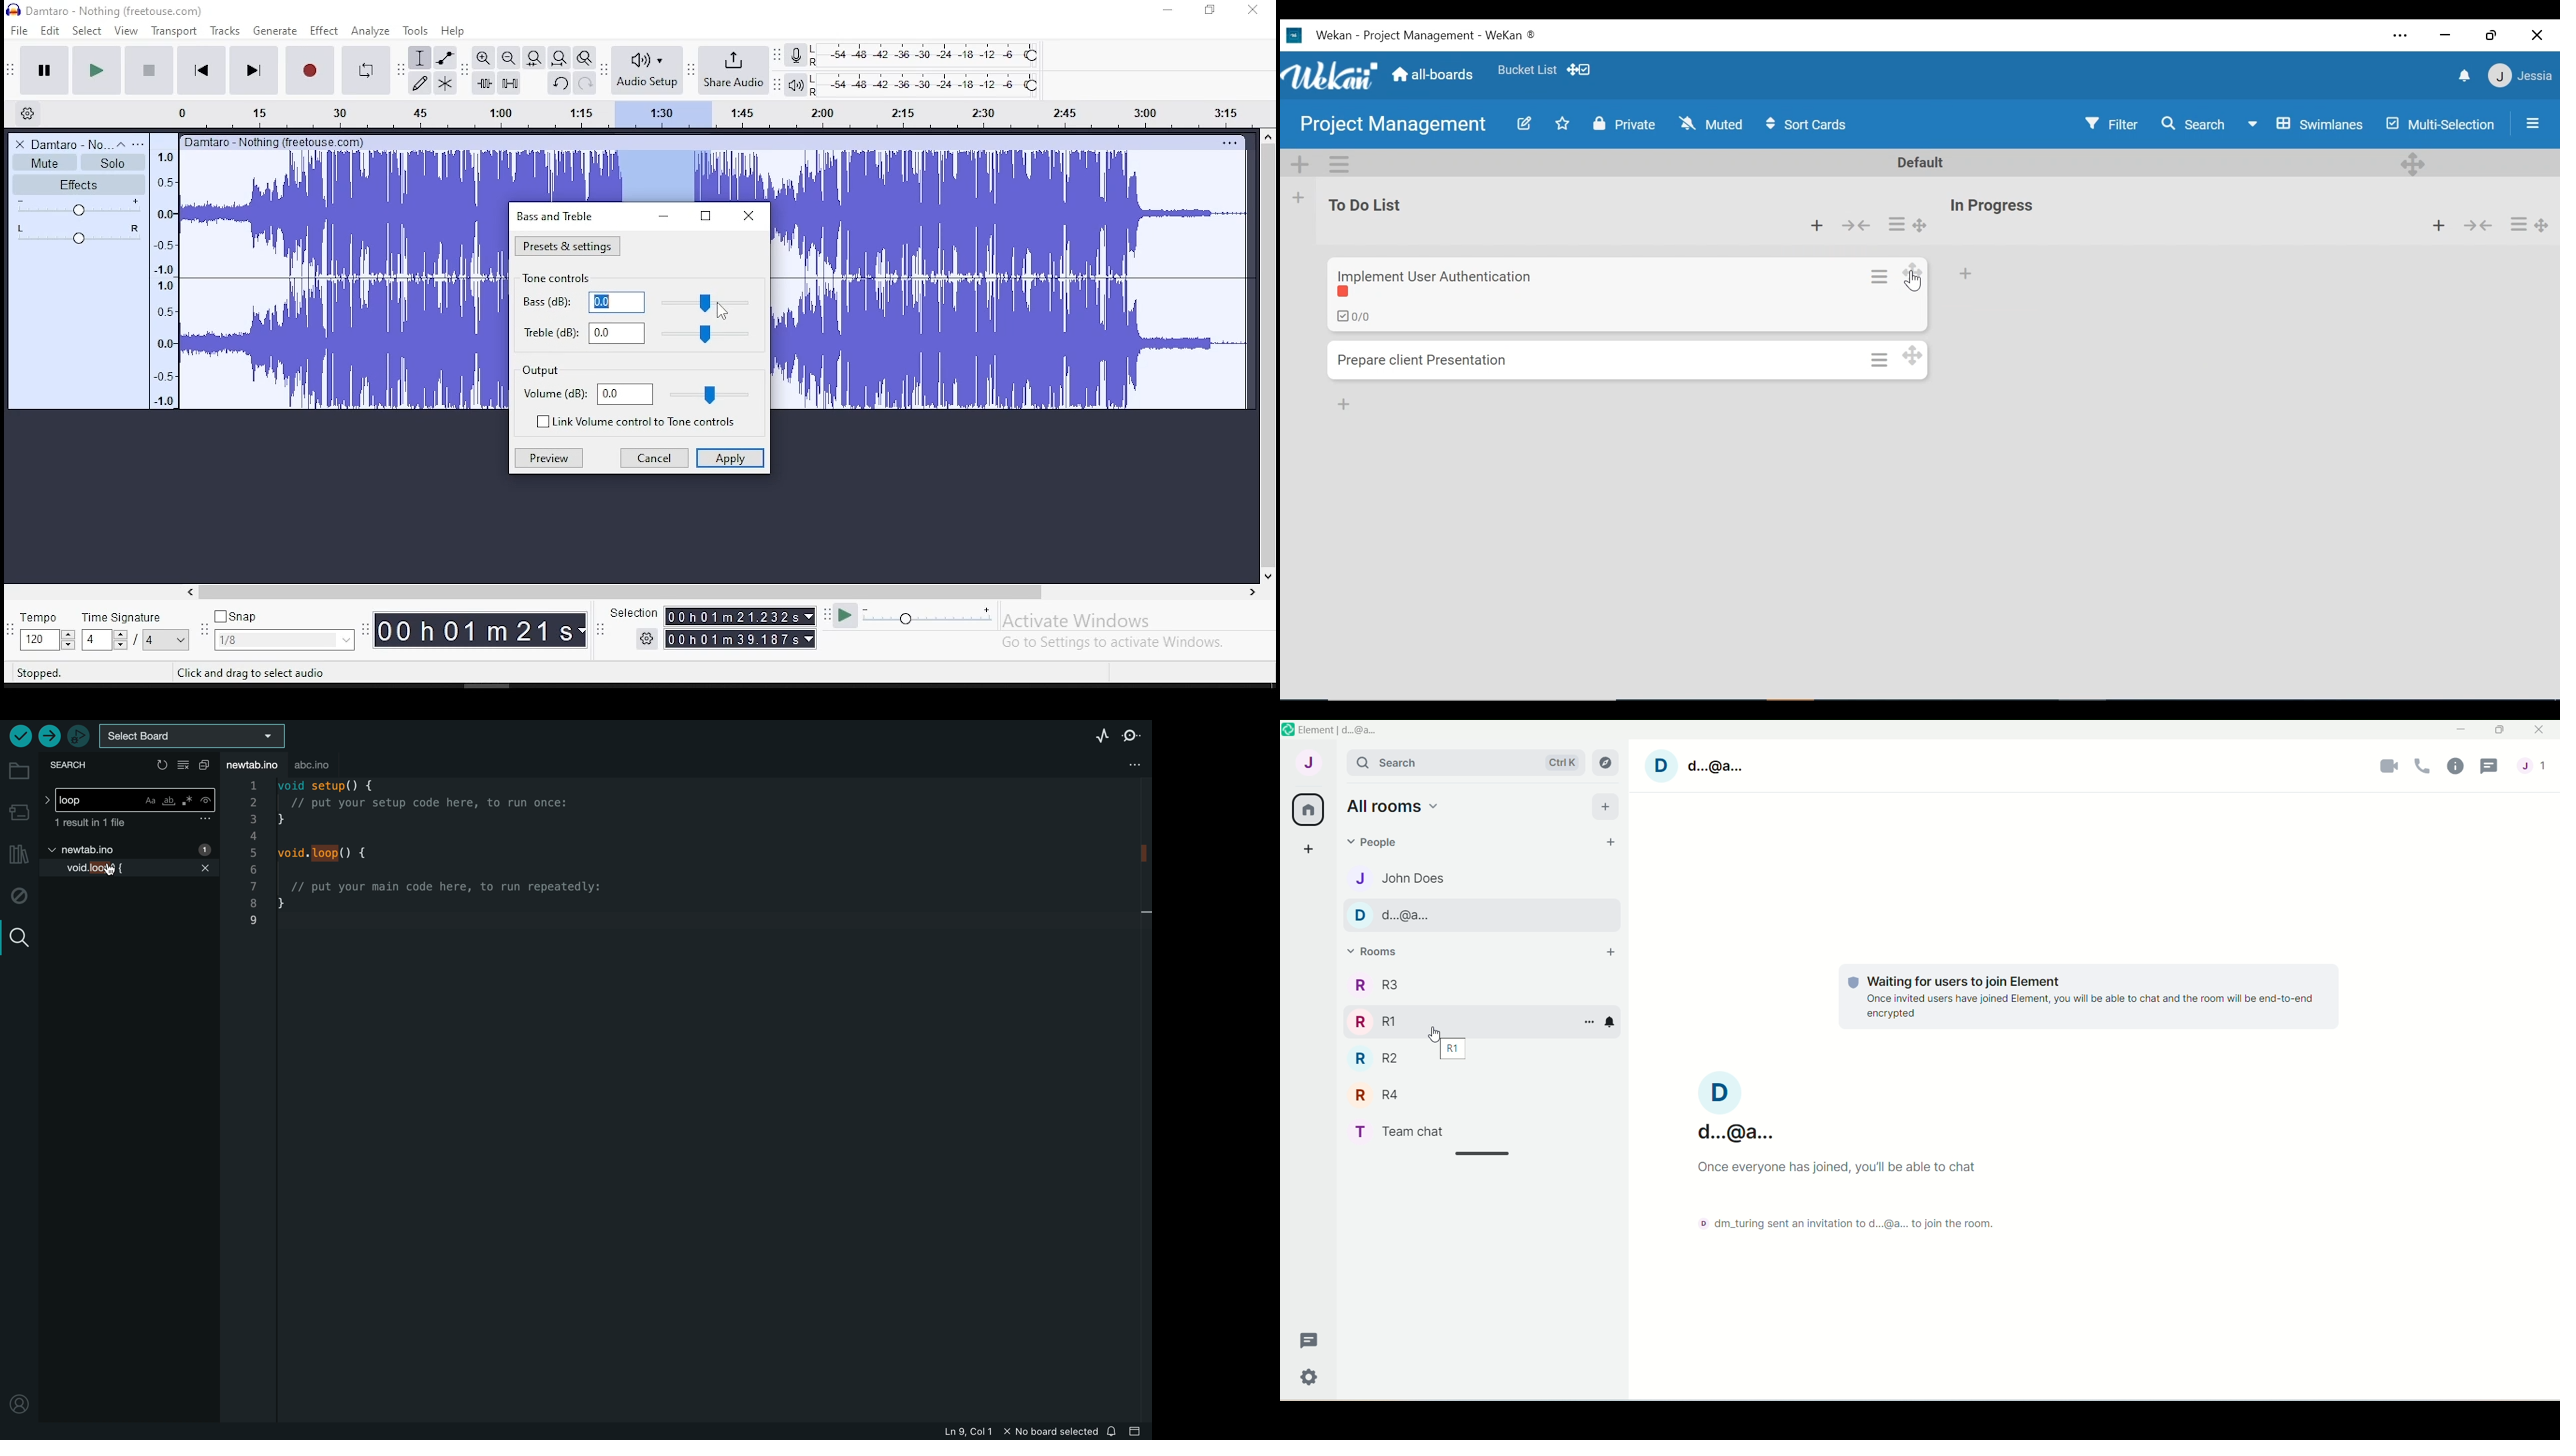 The width and height of the screenshot is (2576, 1456). Describe the element at coordinates (465, 69) in the screenshot. I see `` at that location.